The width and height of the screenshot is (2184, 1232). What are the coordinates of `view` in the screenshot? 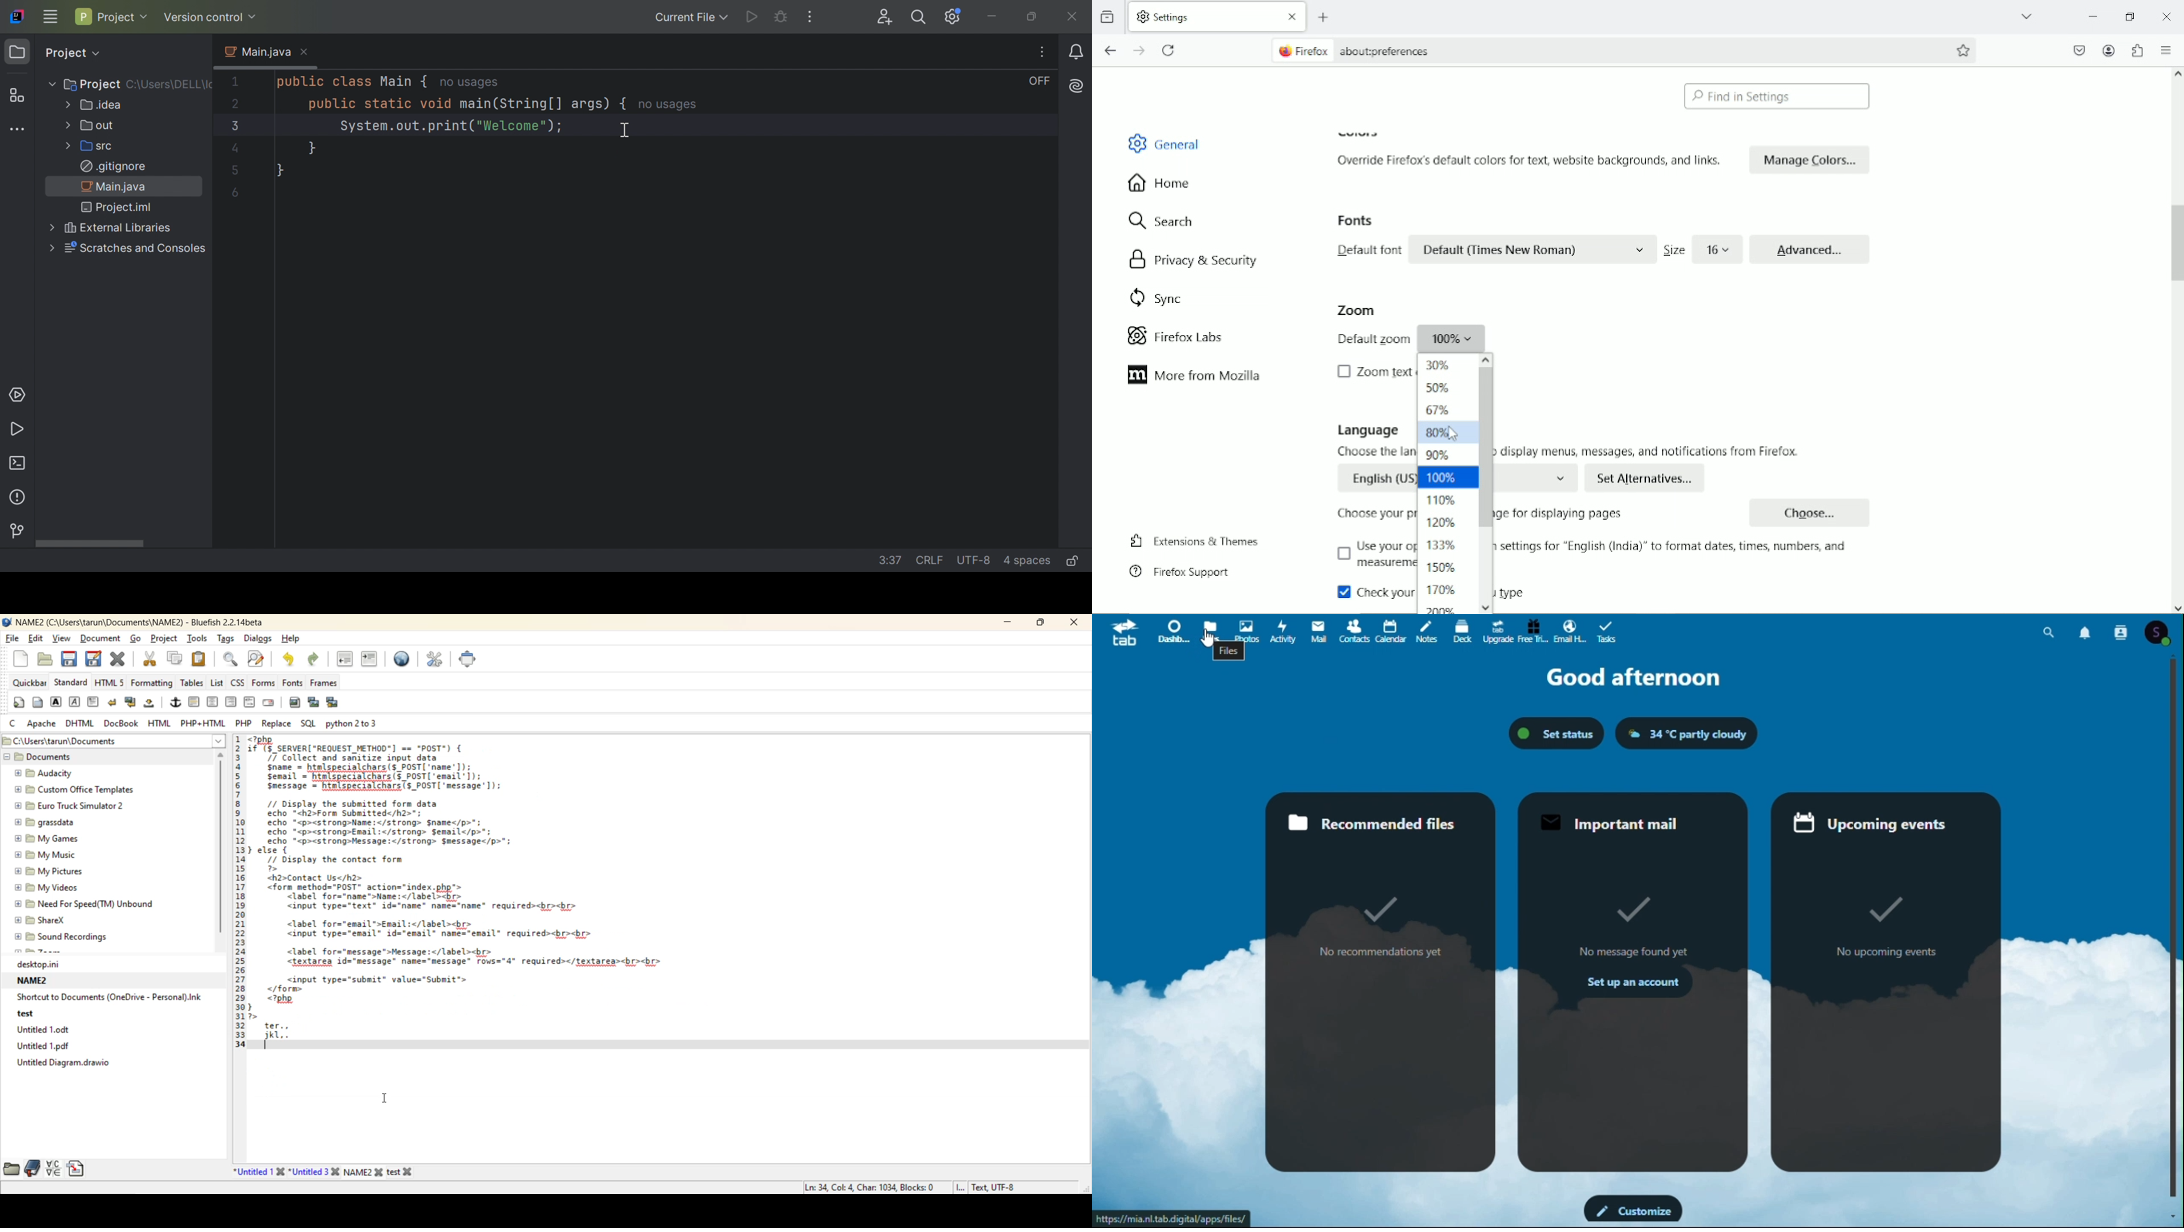 It's located at (62, 638).